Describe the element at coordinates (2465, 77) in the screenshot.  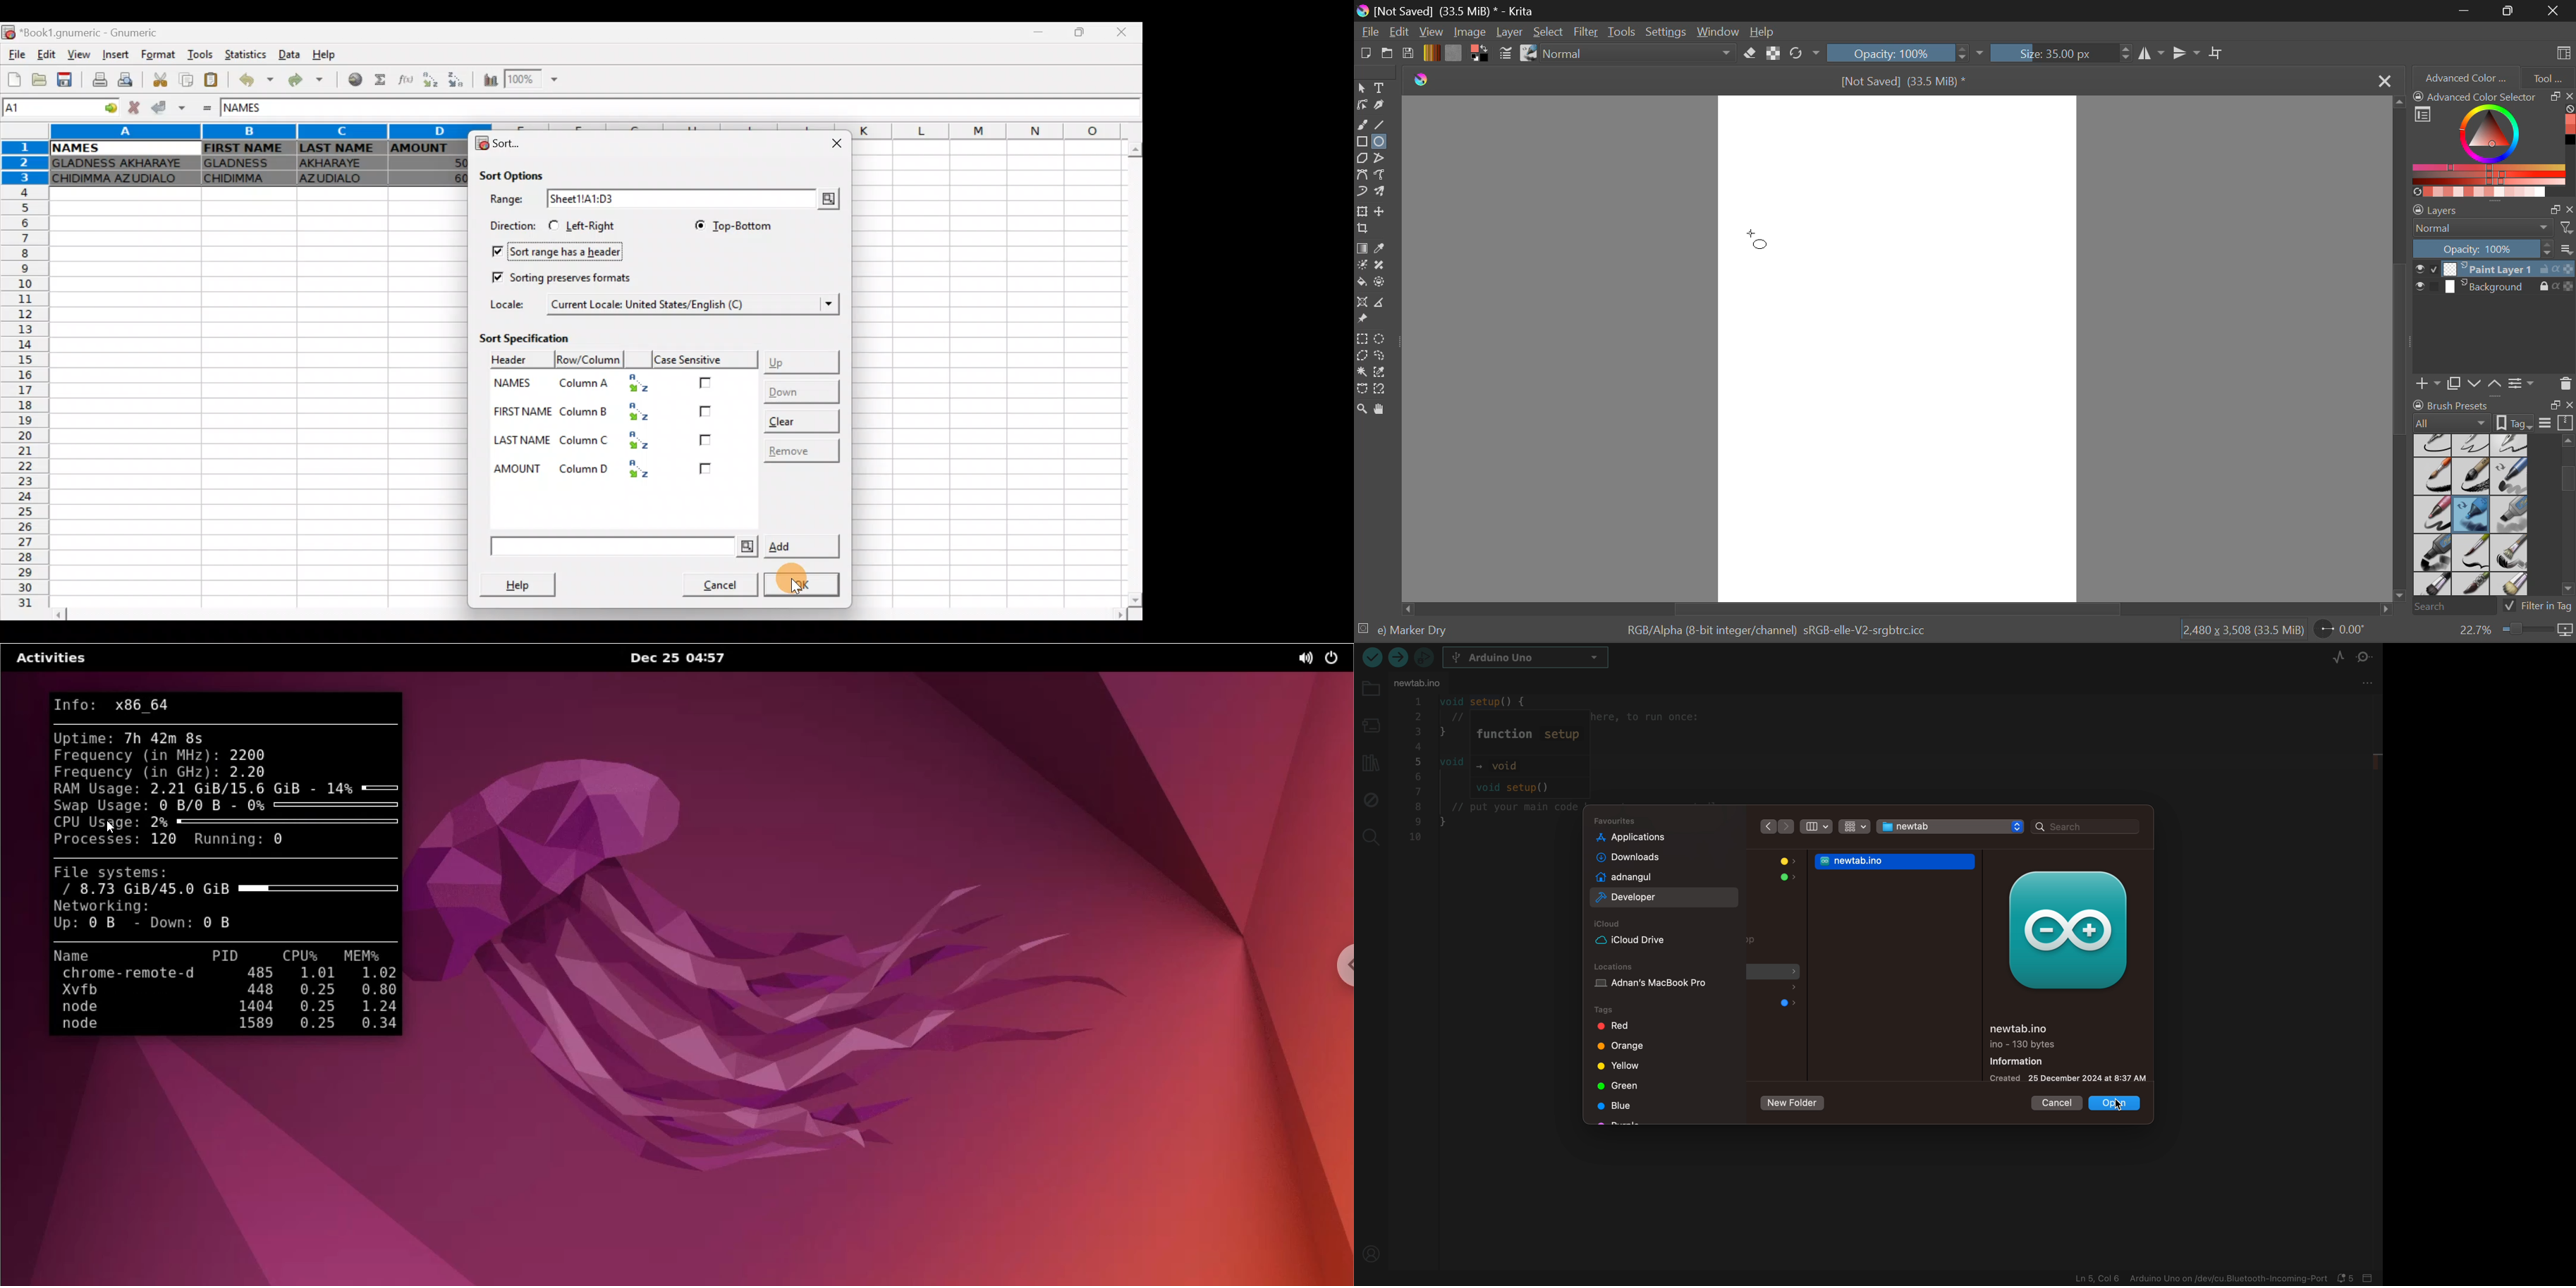
I see `Advanced Color Selector Tab Open` at that location.